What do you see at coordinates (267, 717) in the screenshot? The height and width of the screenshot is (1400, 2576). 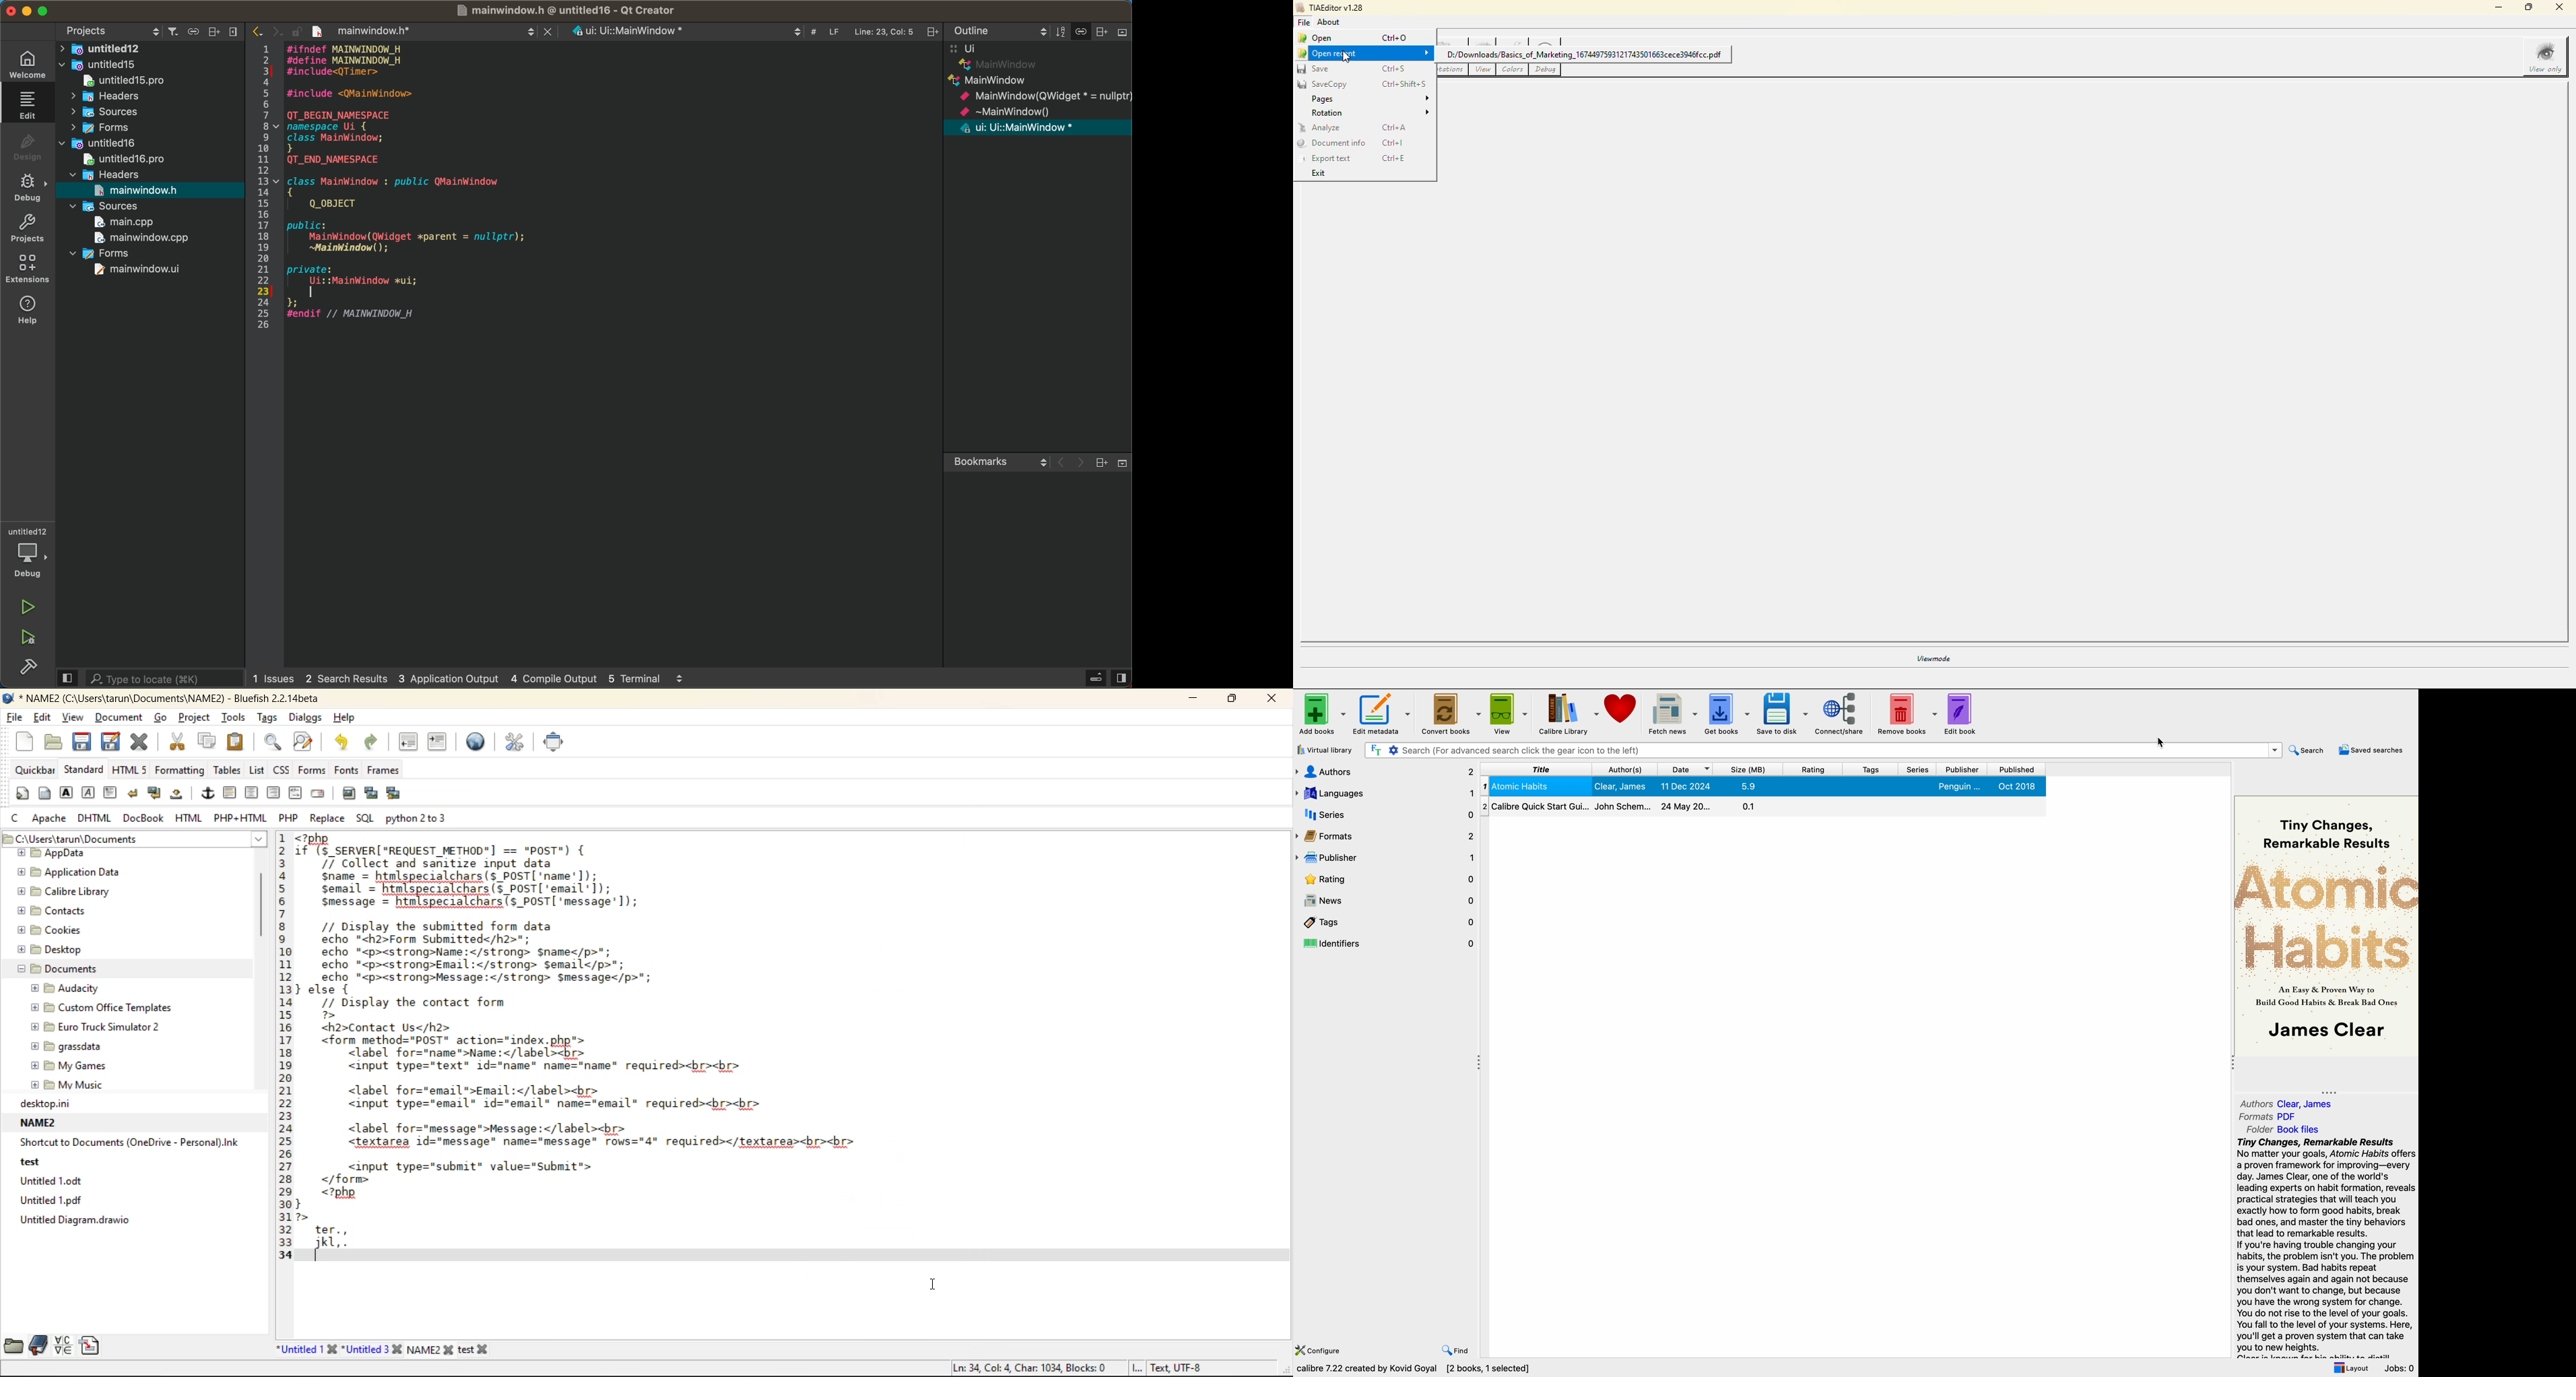 I see `tags` at bounding box center [267, 717].